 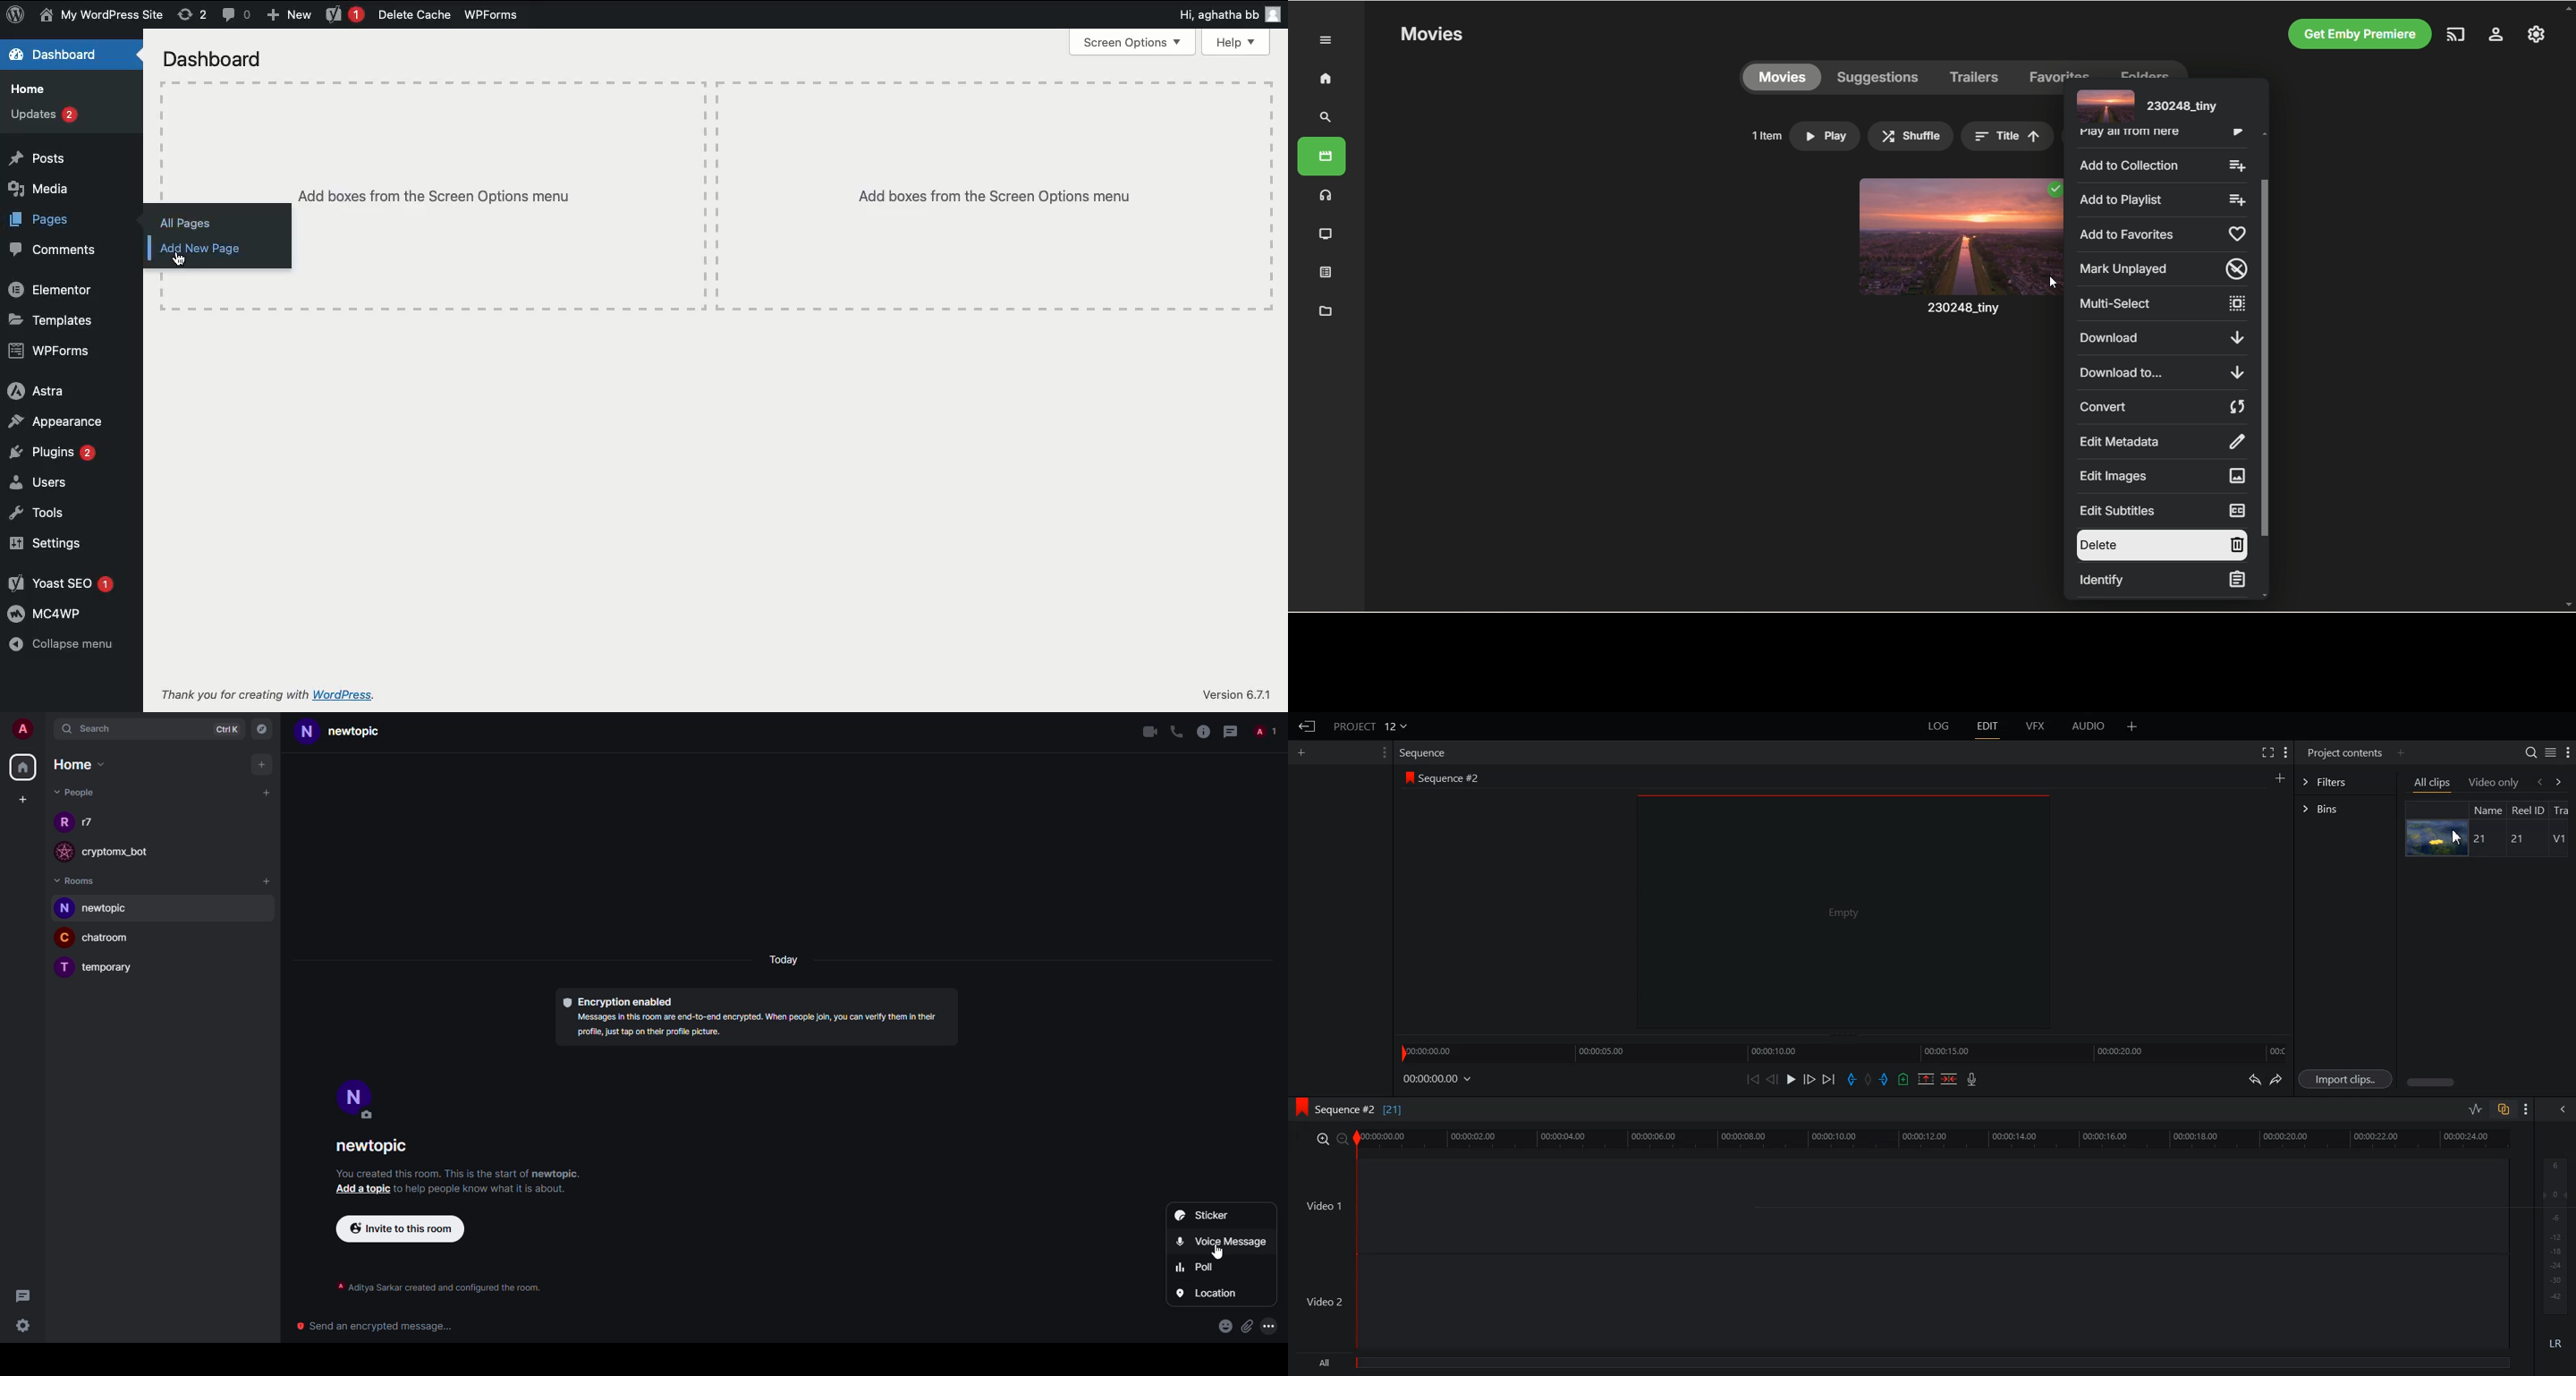 I want to click on poll, so click(x=1193, y=1266).